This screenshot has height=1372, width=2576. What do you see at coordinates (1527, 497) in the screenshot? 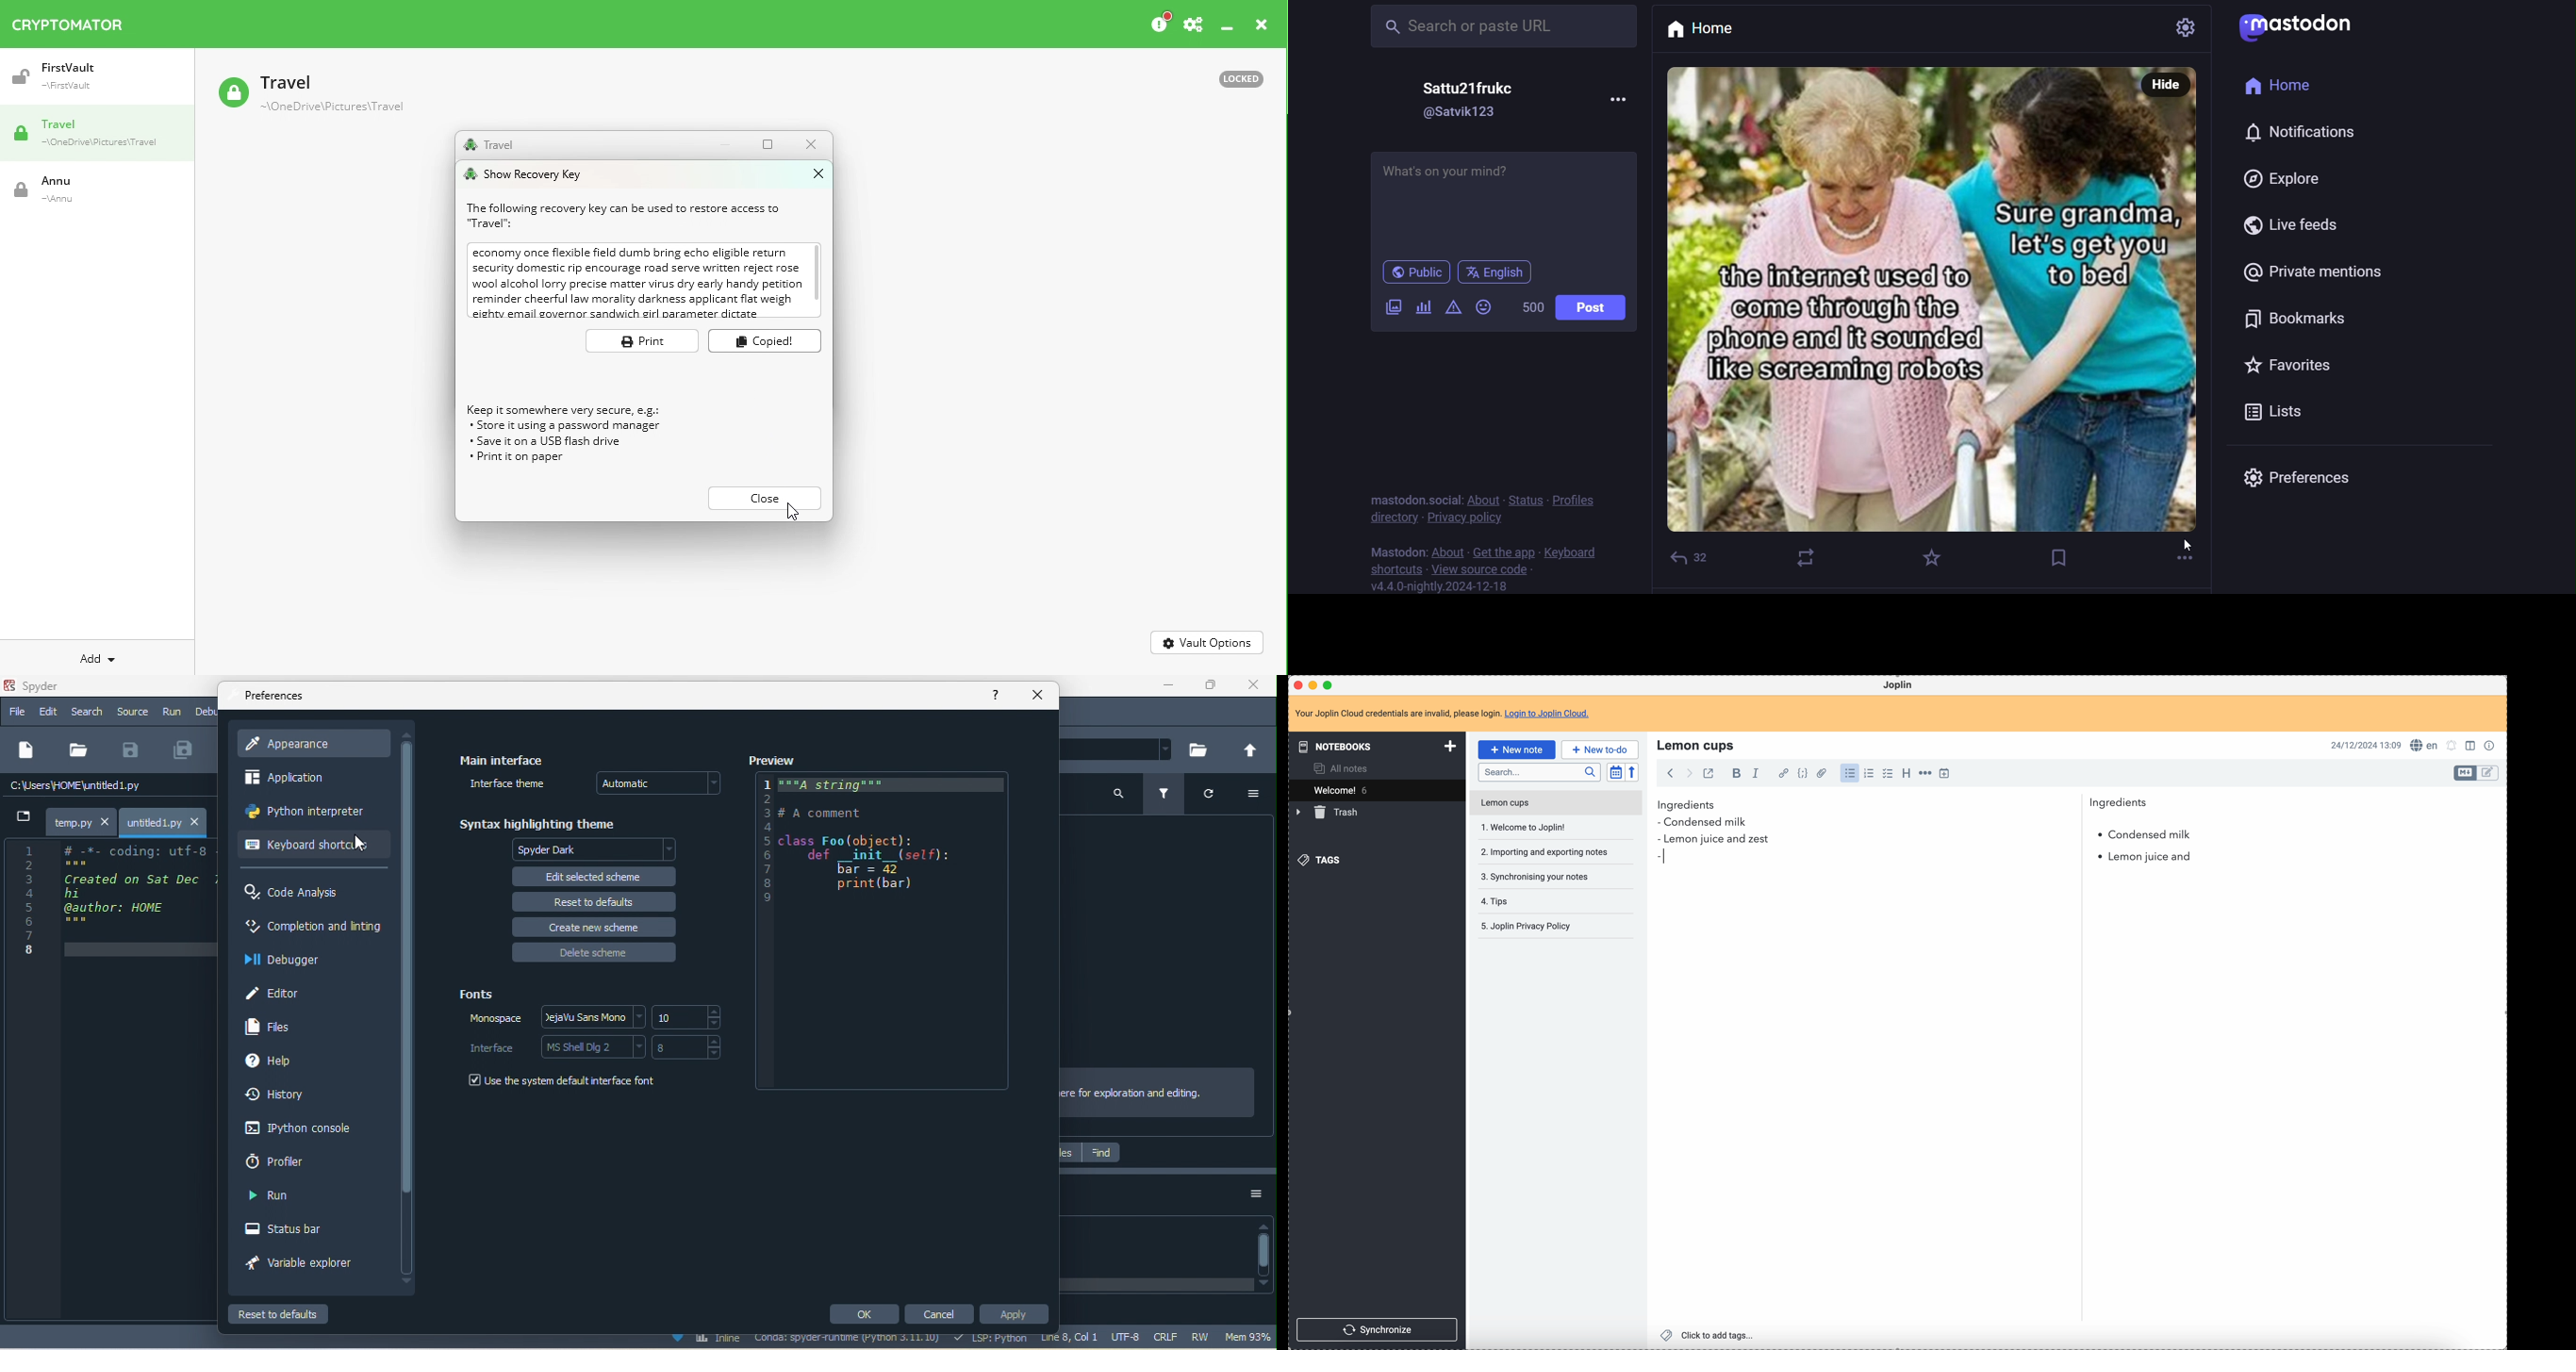
I see `status` at bounding box center [1527, 497].